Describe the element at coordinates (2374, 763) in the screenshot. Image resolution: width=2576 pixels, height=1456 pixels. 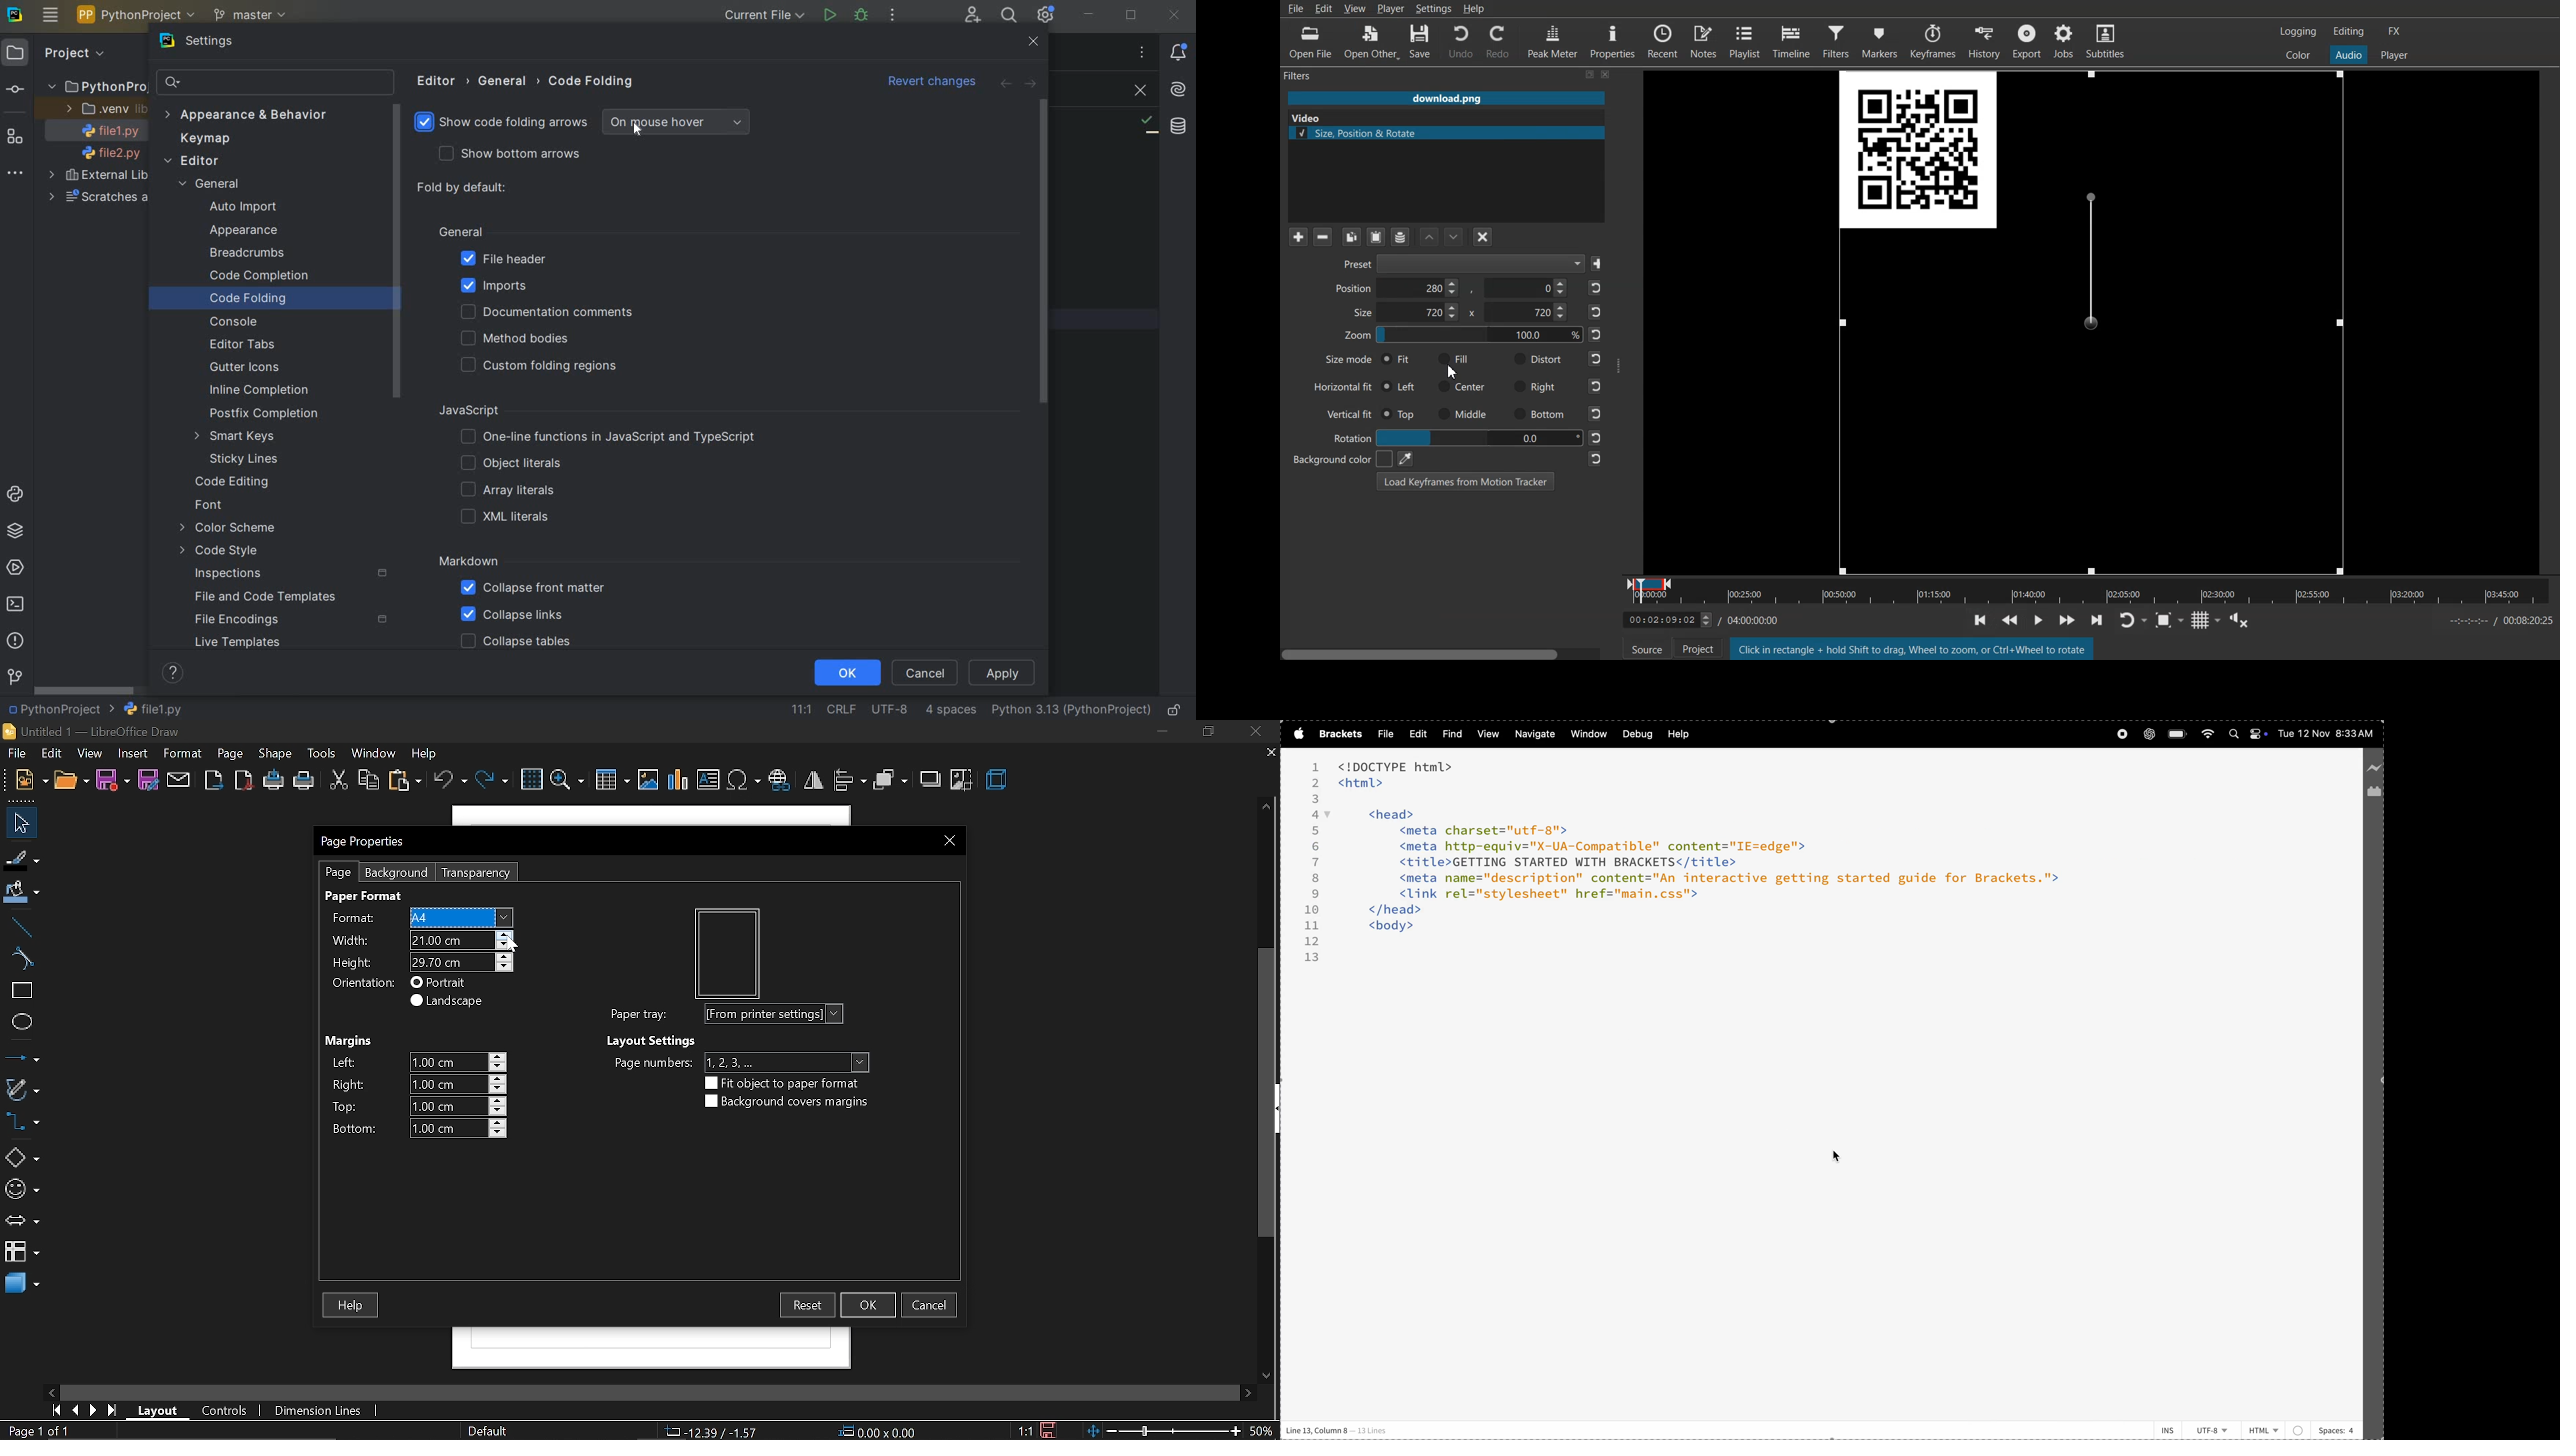
I see `lightning` at that location.